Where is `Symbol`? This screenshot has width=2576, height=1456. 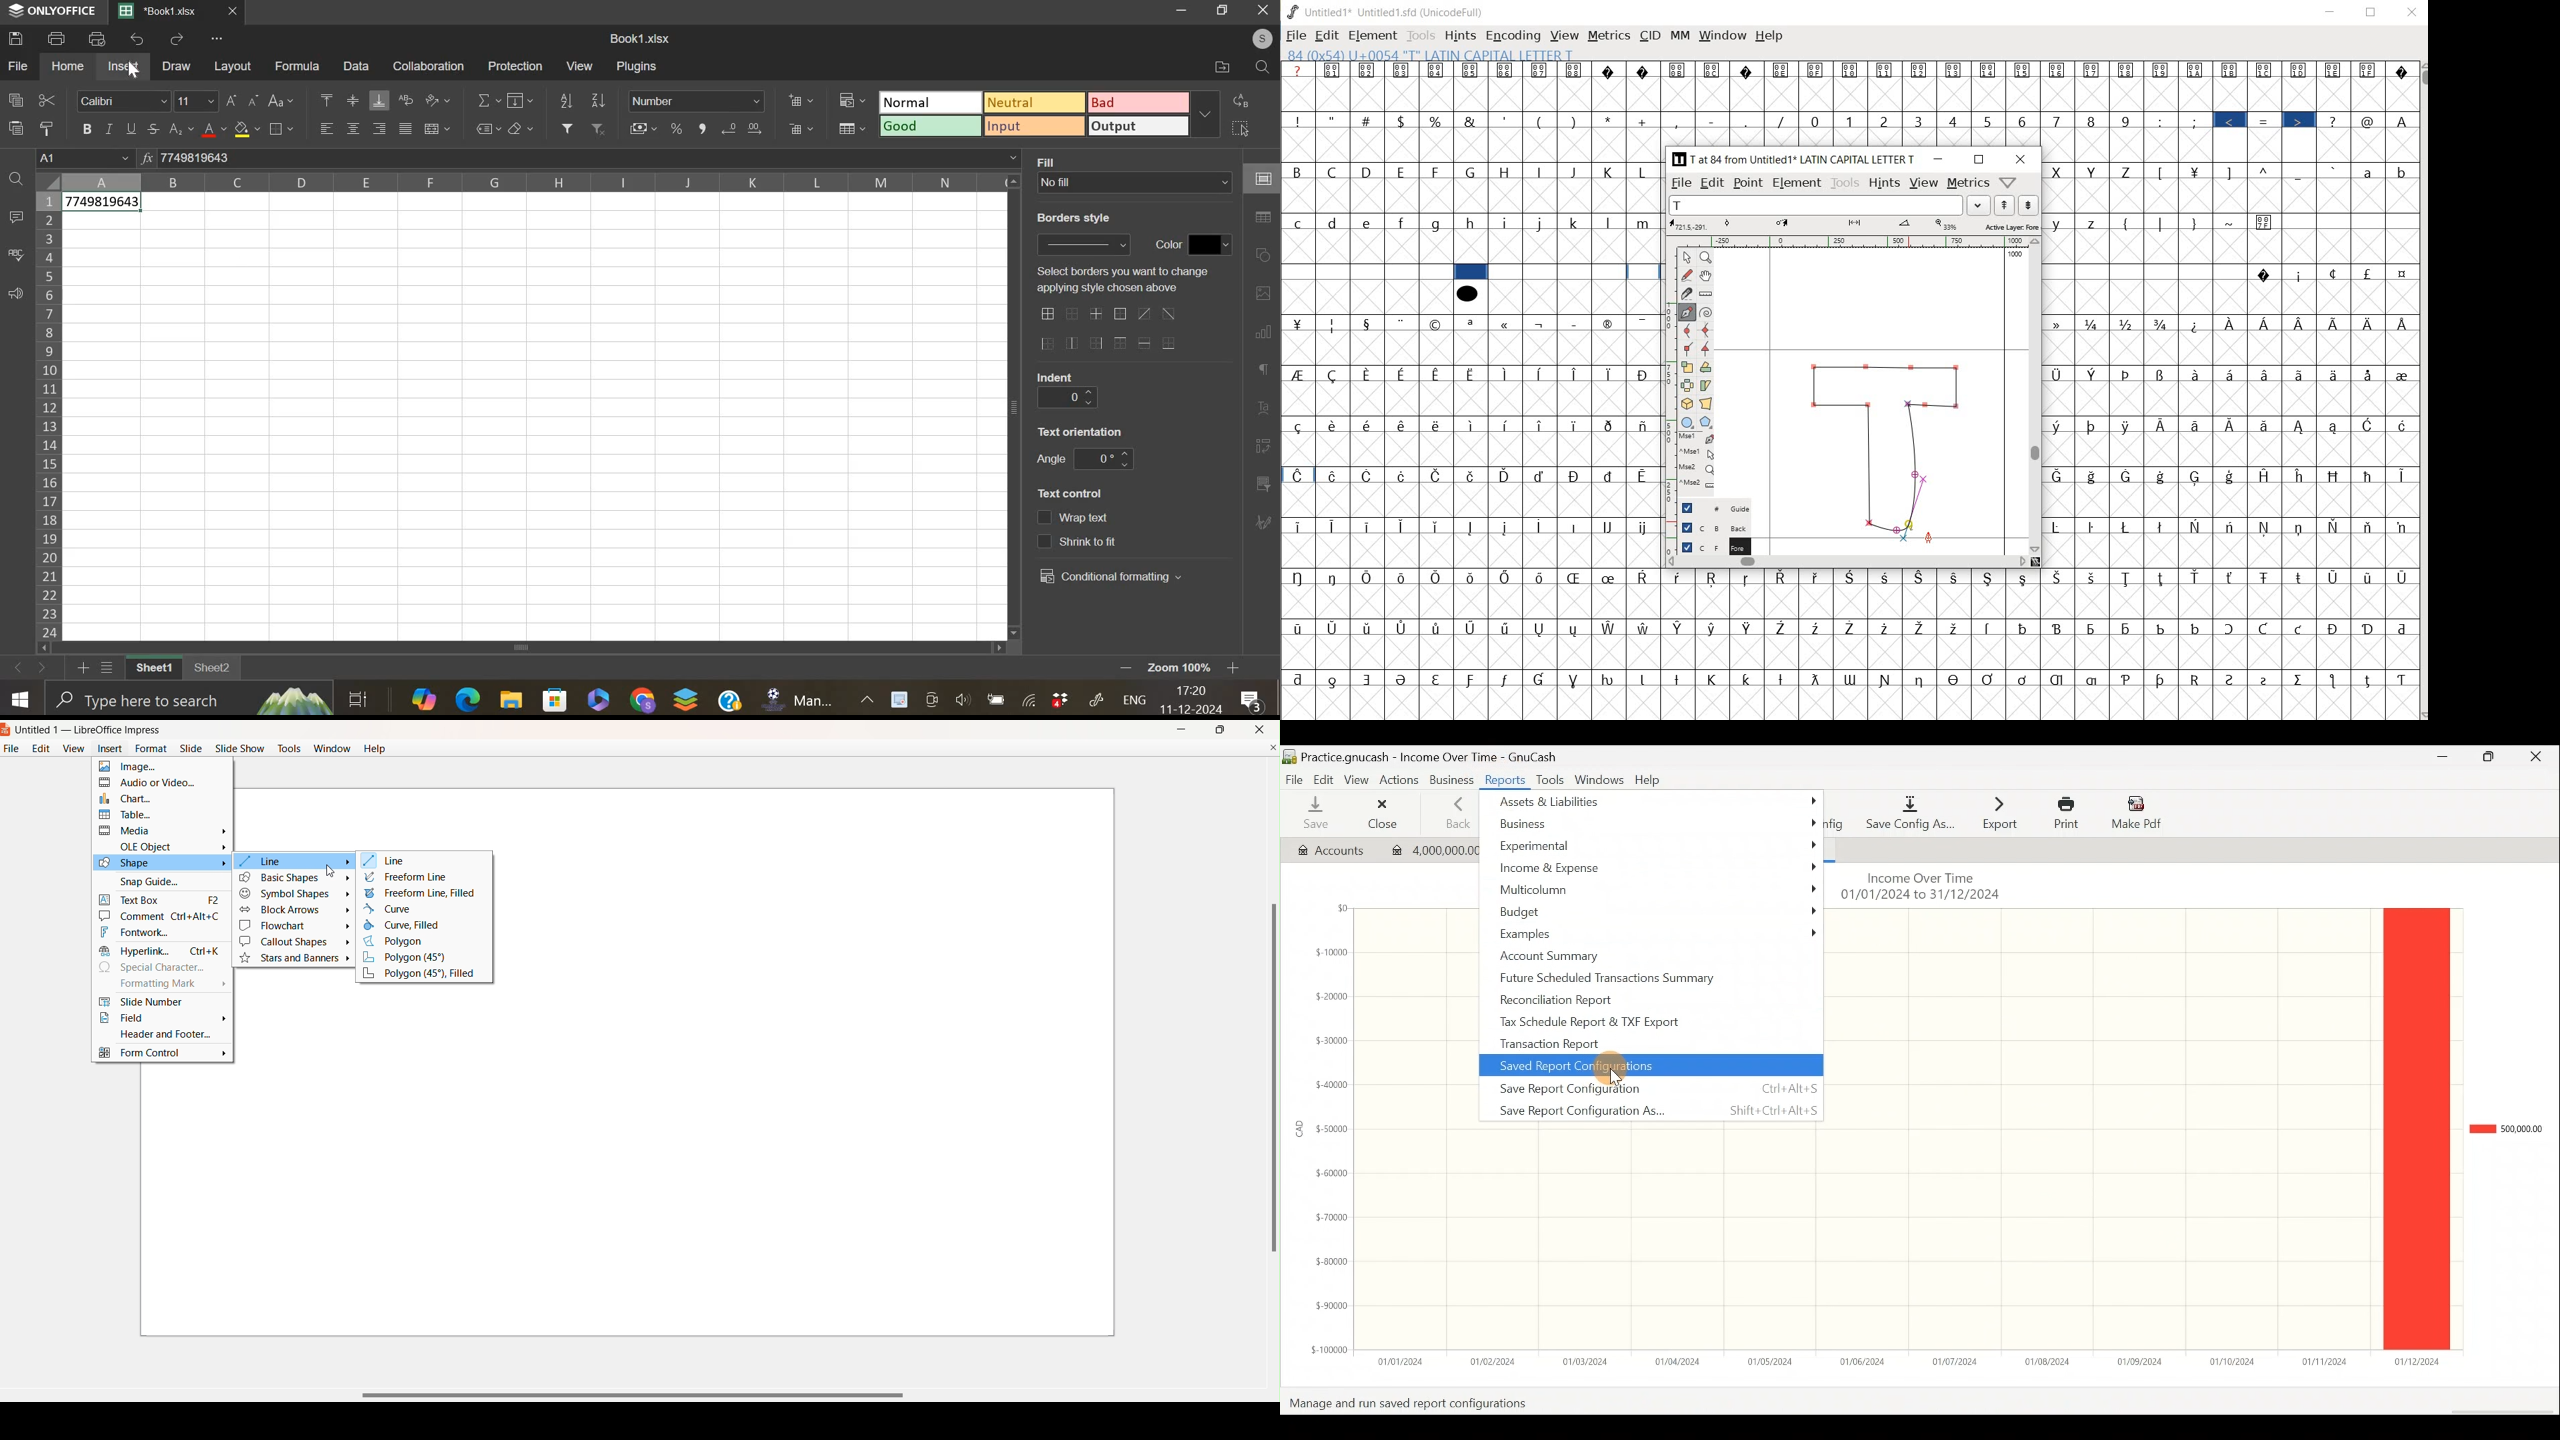
Symbol is located at coordinates (1955, 71).